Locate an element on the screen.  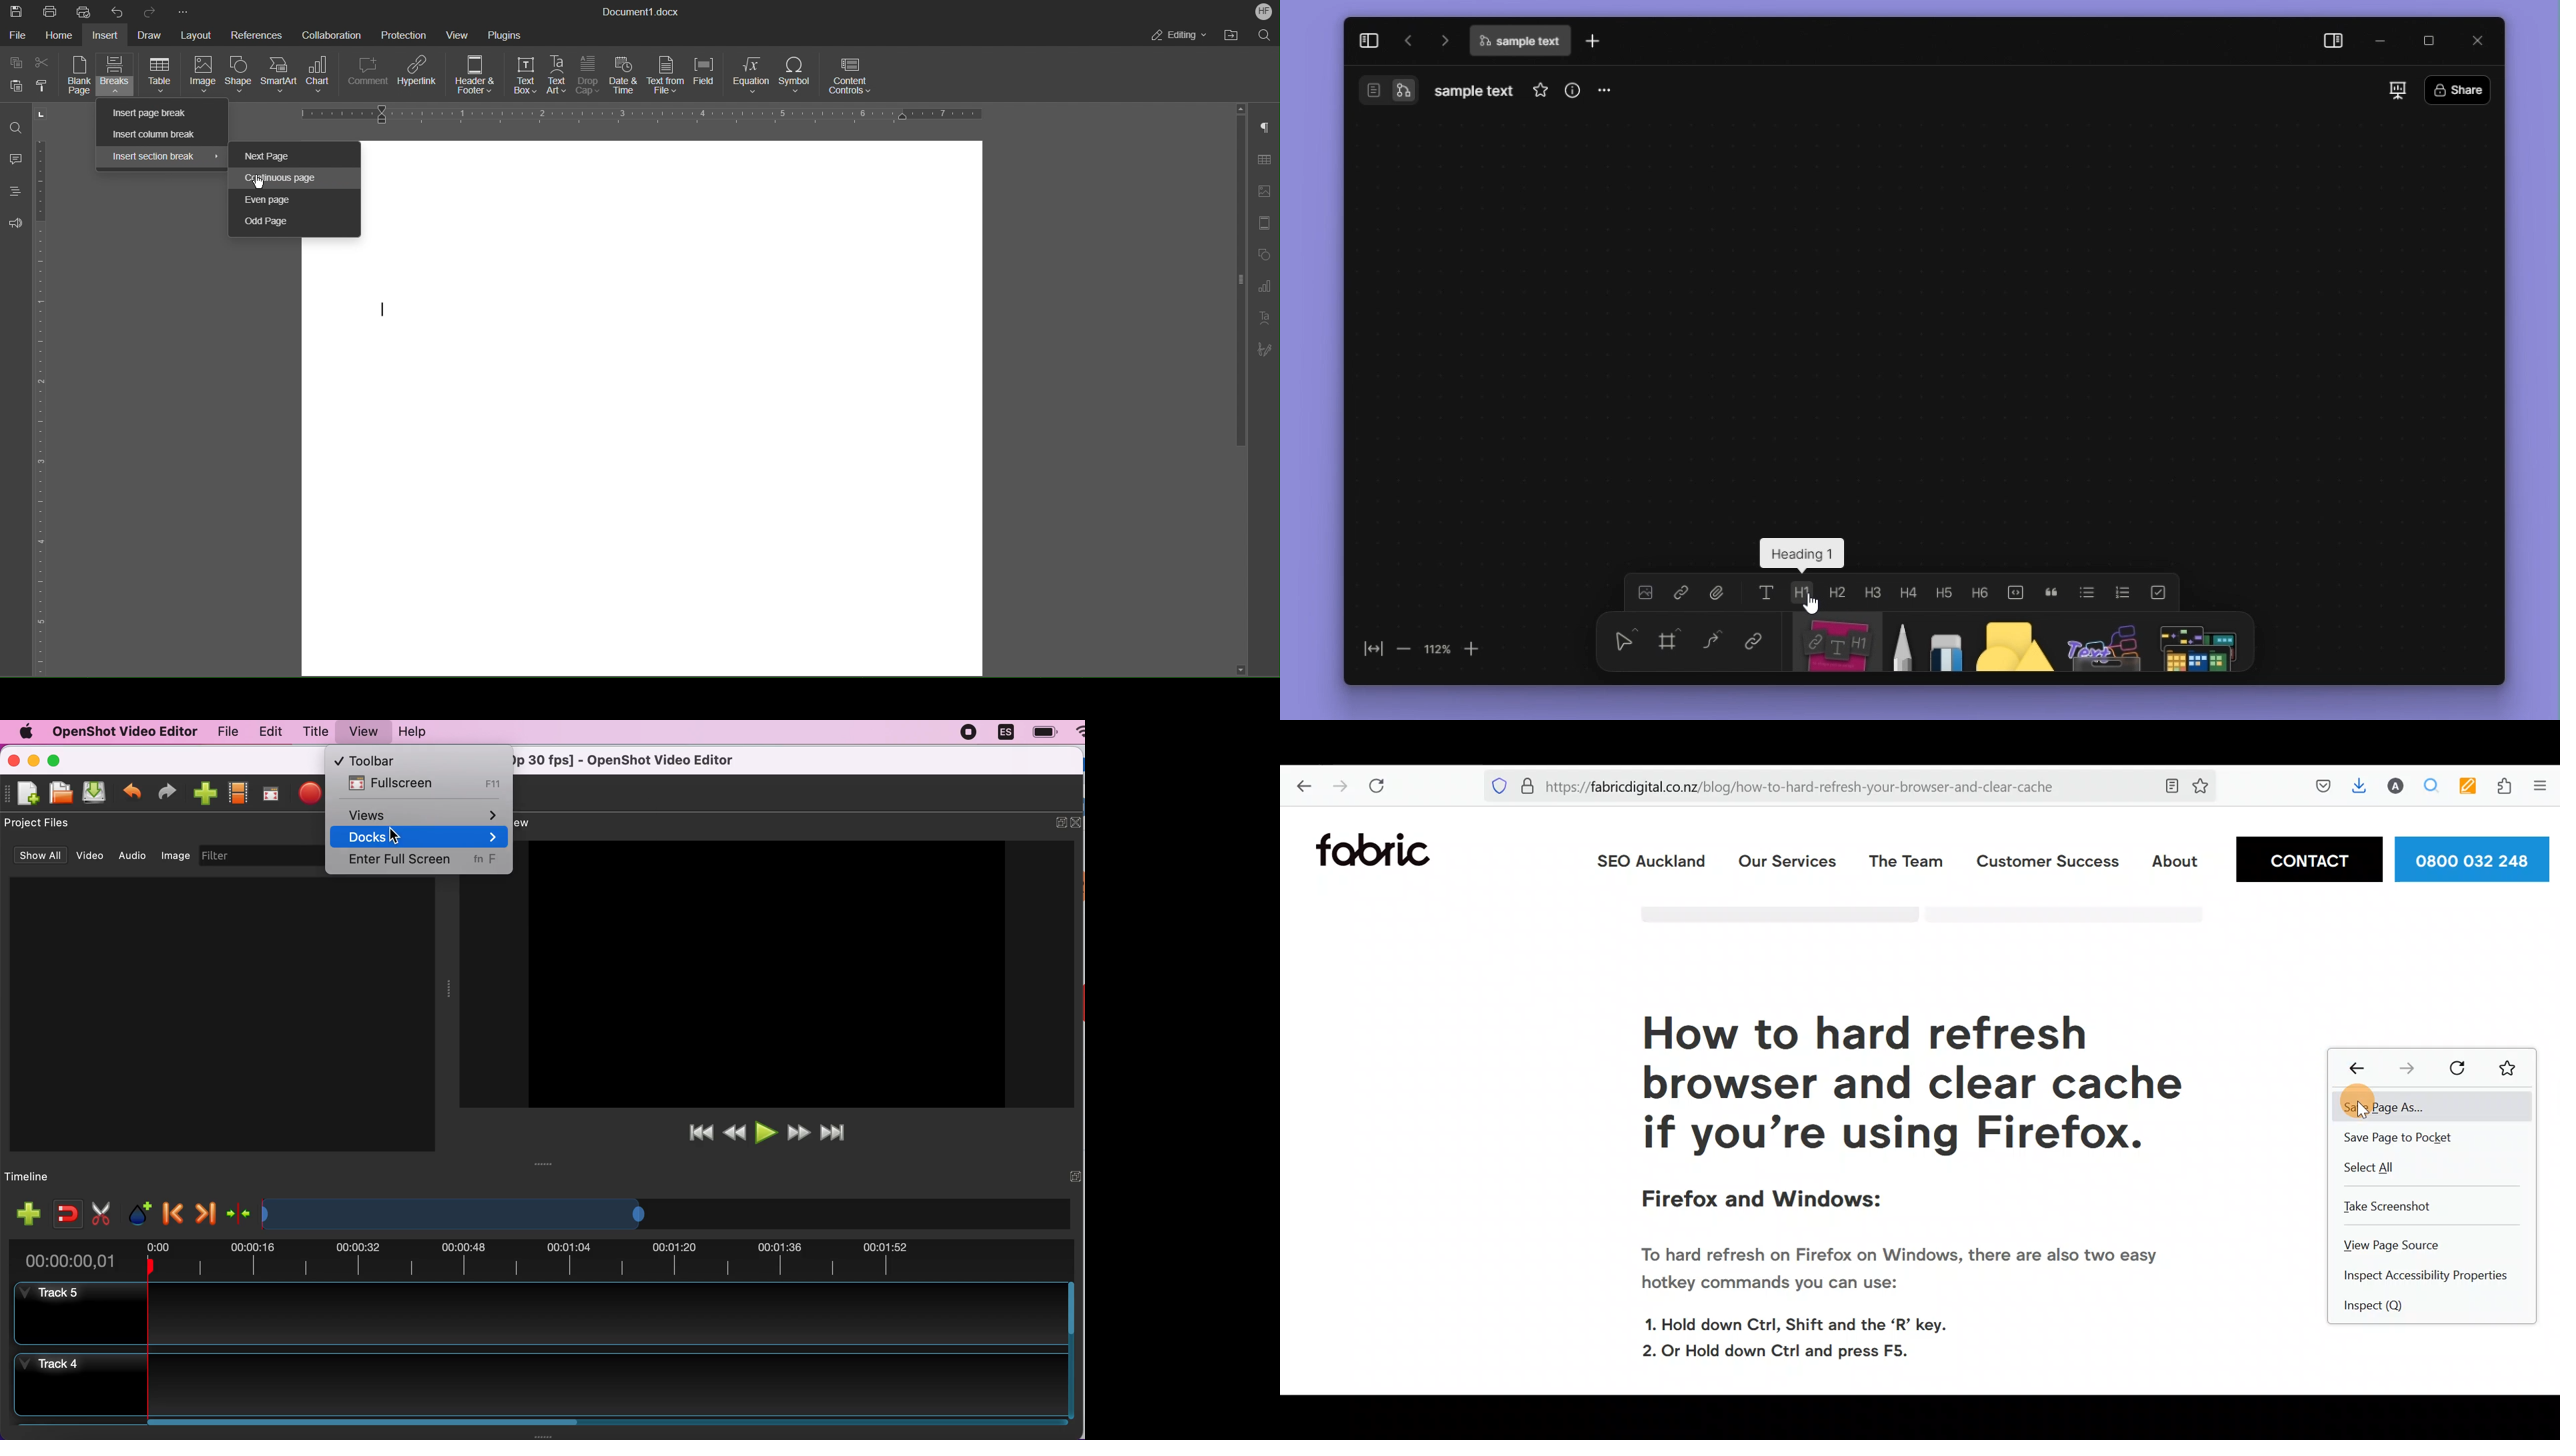
other is located at coordinates (2104, 642).